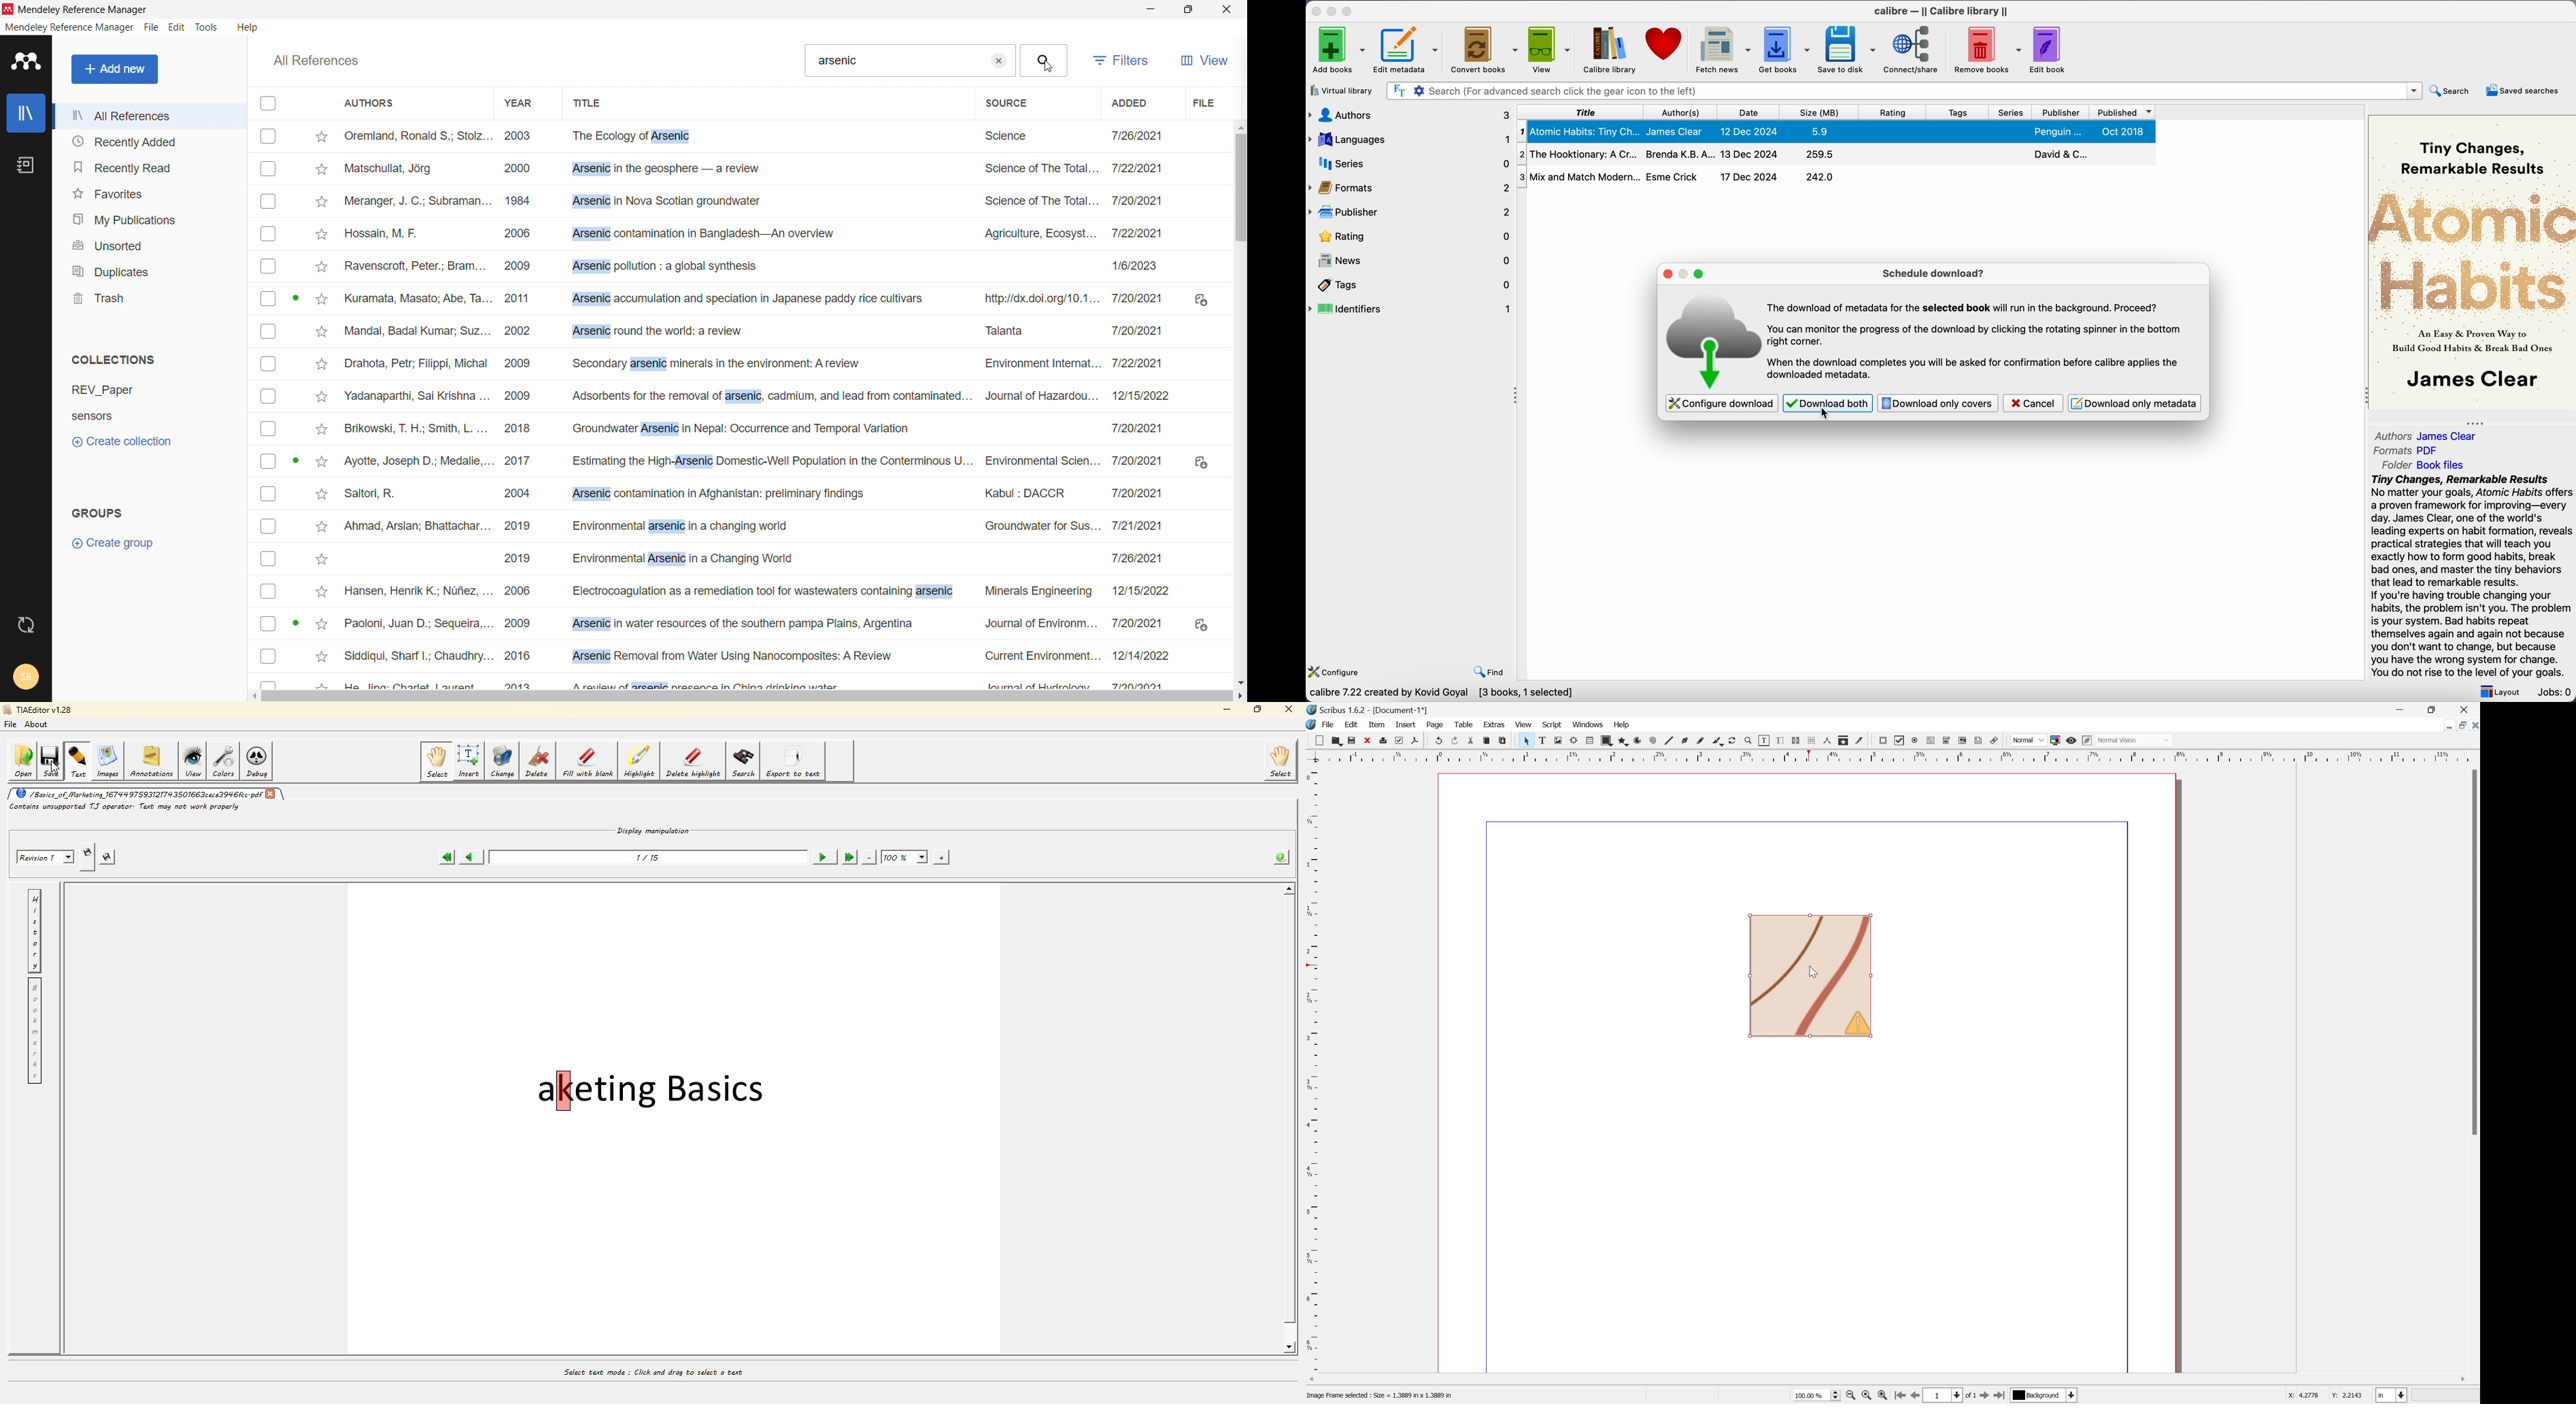  Describe the element at coordinates (1948, 741) in the screenshot. I see `PDF combo box` at that location.